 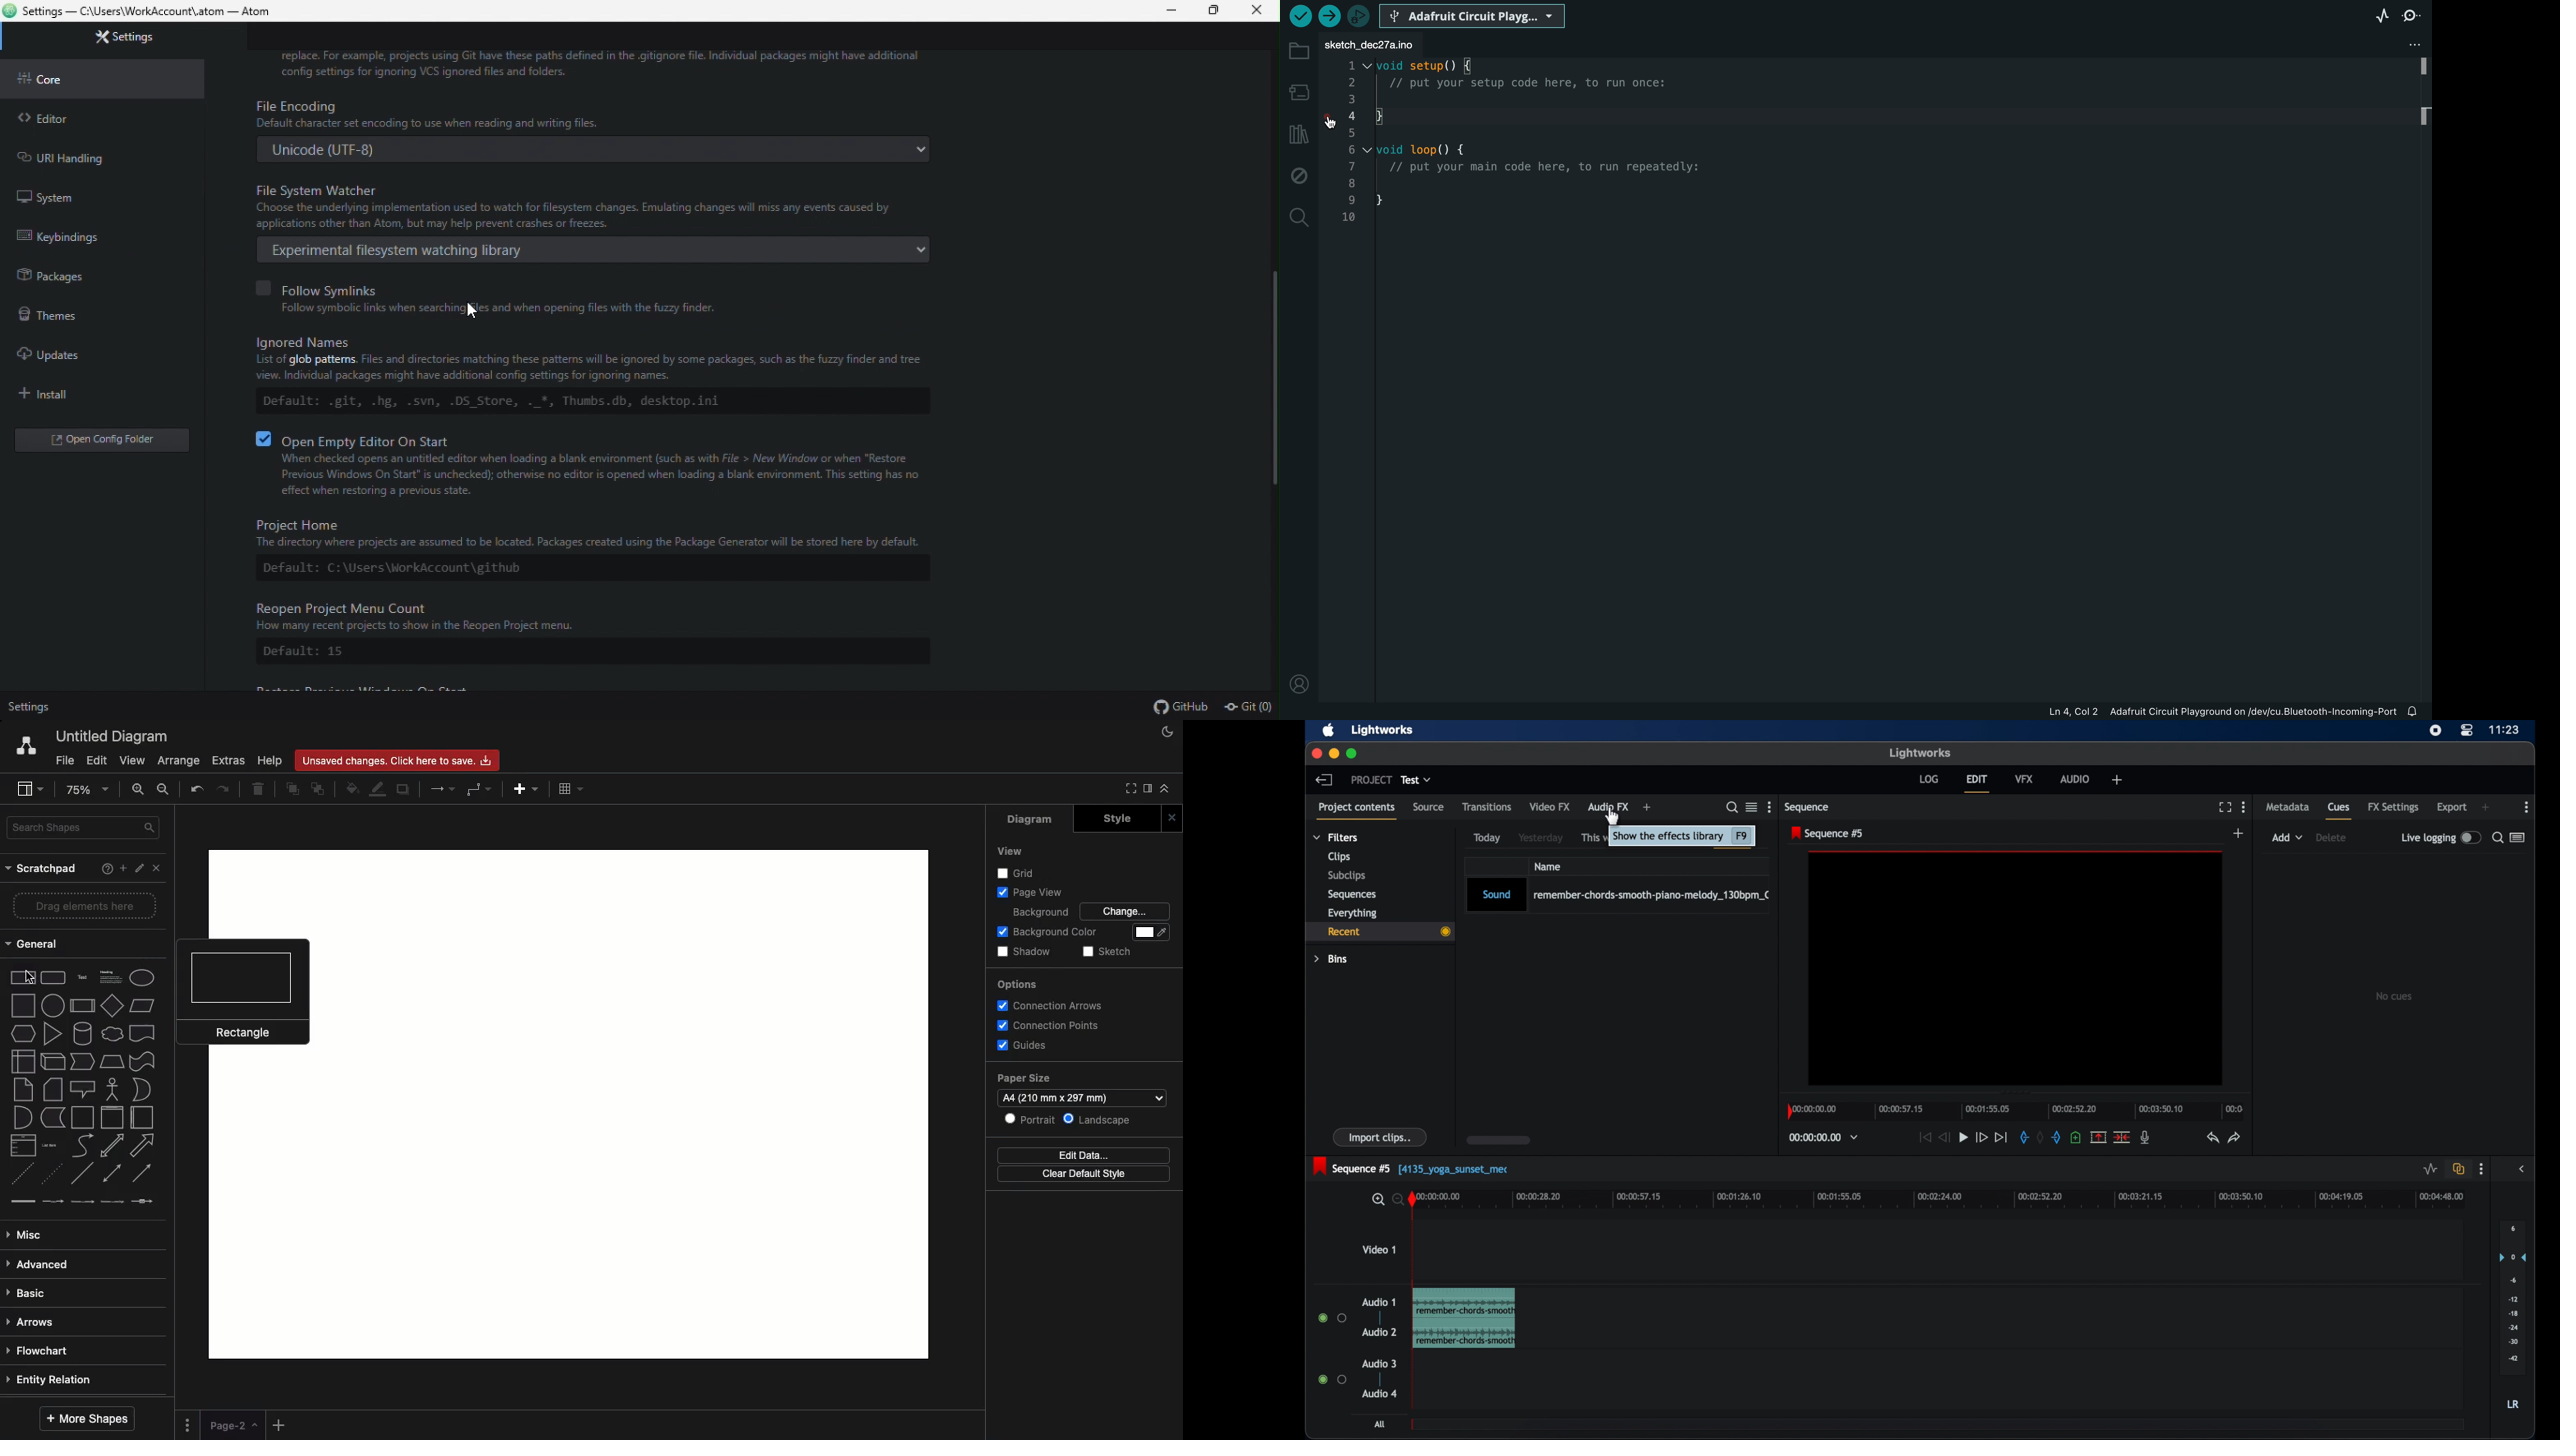 What do you see at coordinates (1051, 933) in the screenshot?
I see `Background color` at bounding box center [1051, 933].